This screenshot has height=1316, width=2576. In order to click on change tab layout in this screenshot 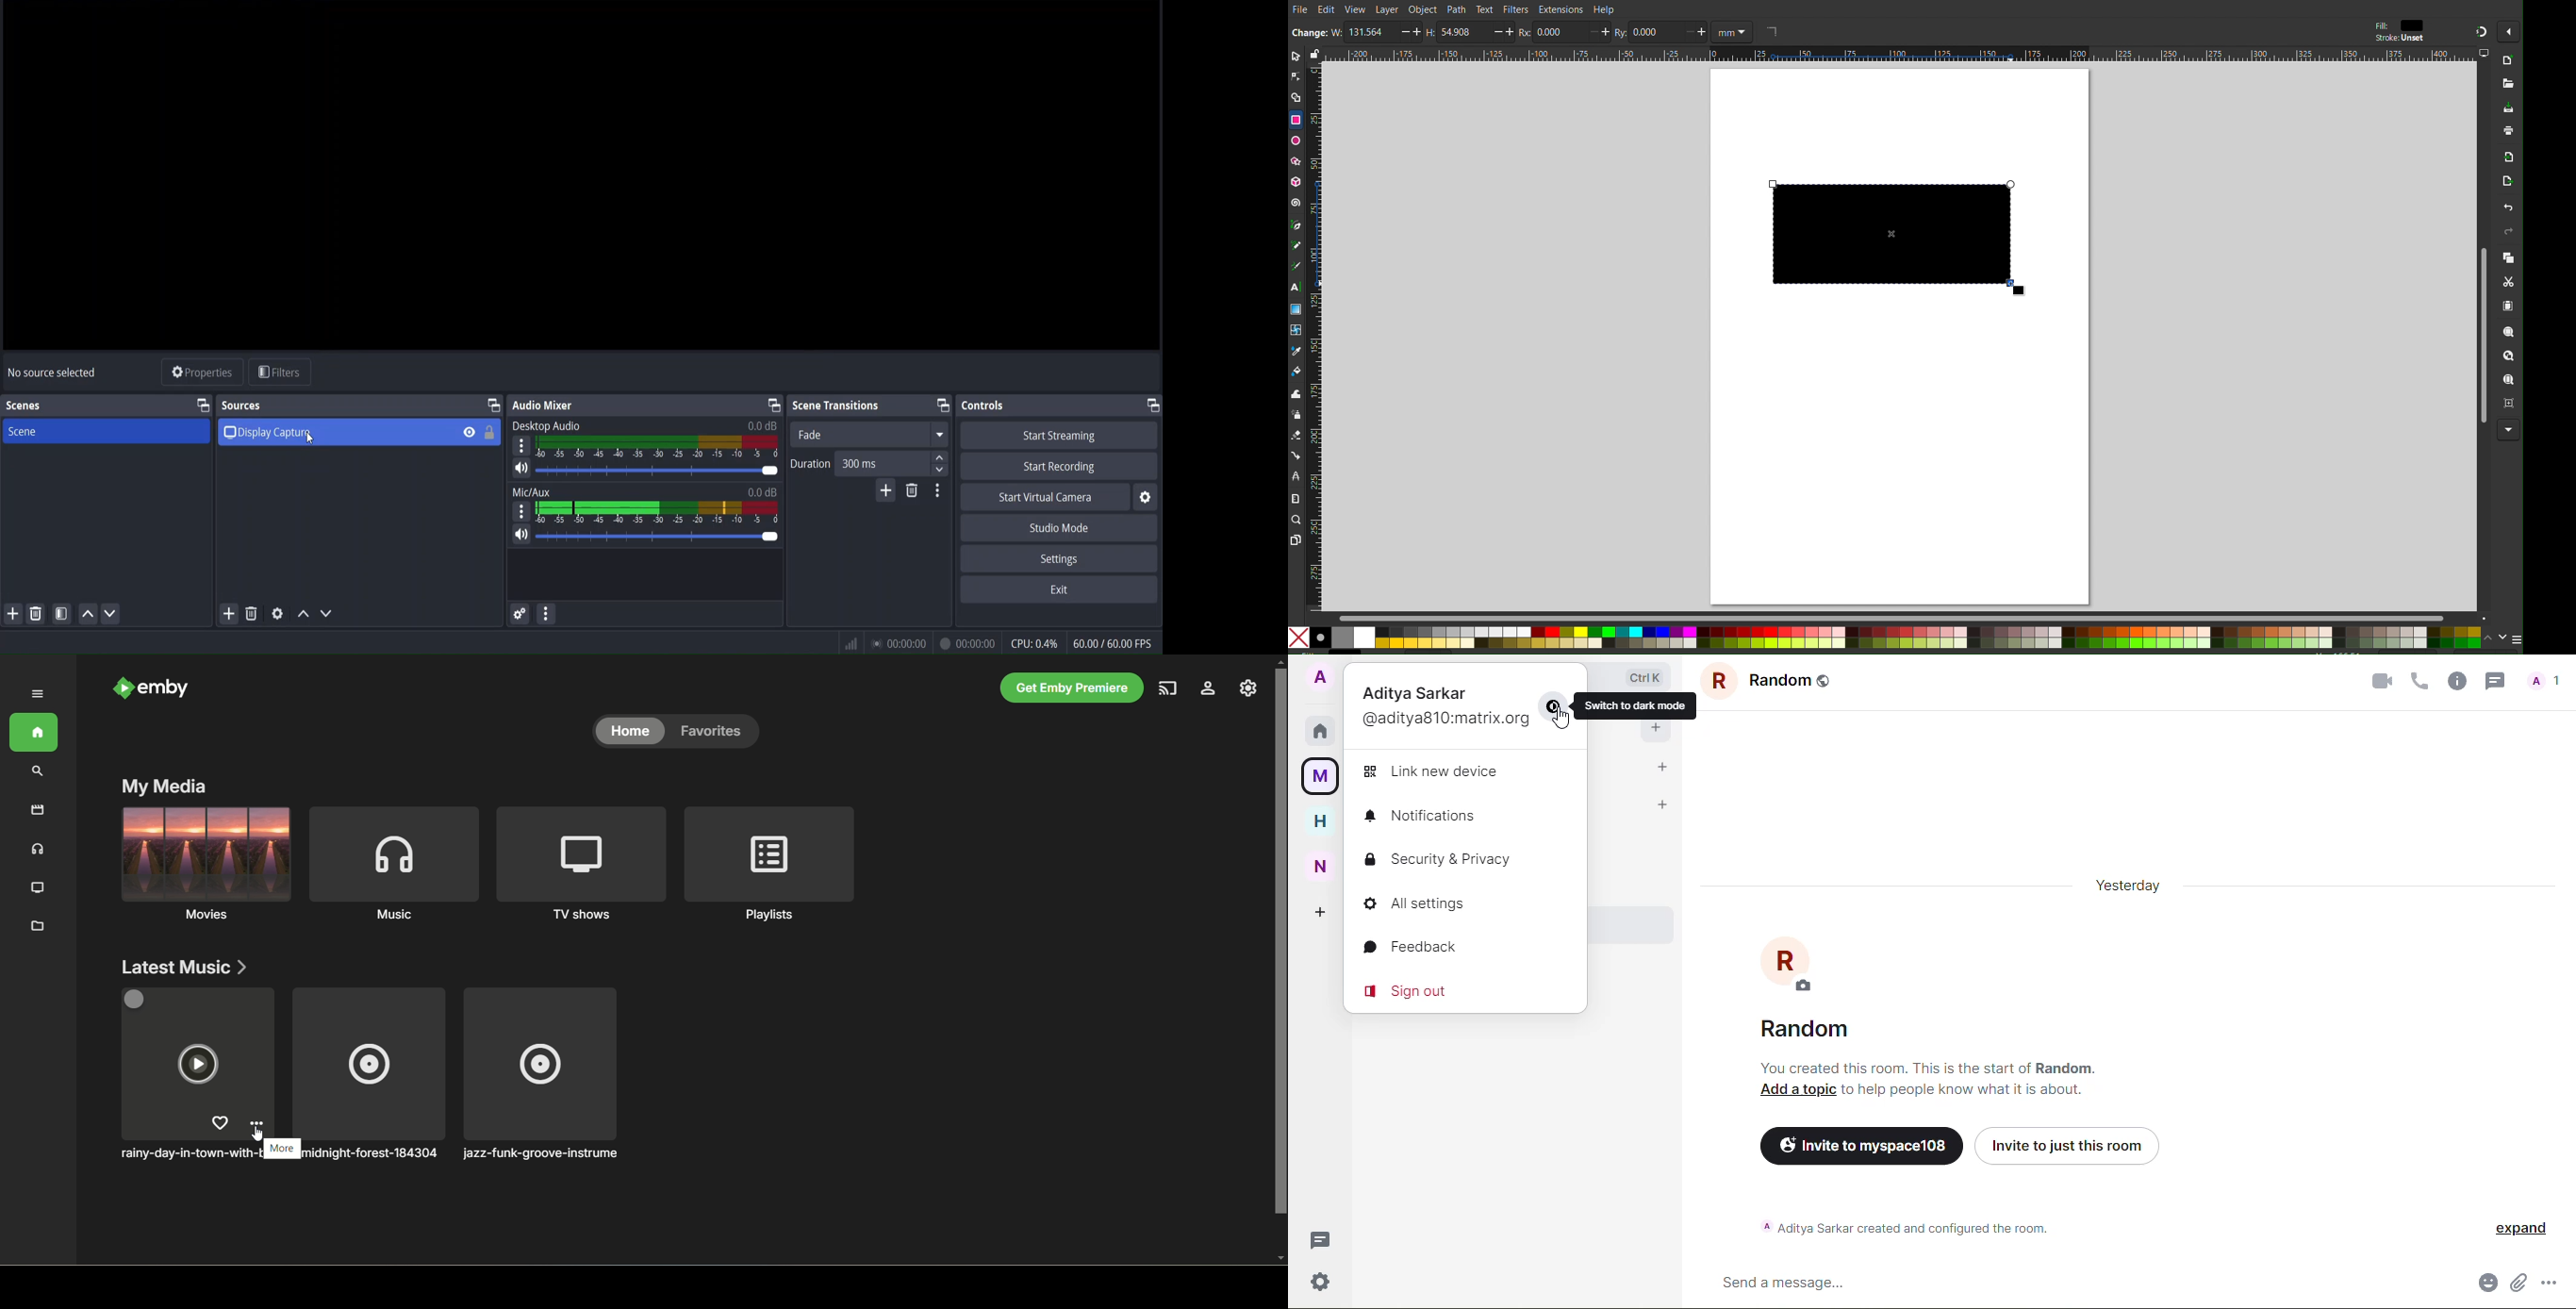, I will do `click(202, 406)`.